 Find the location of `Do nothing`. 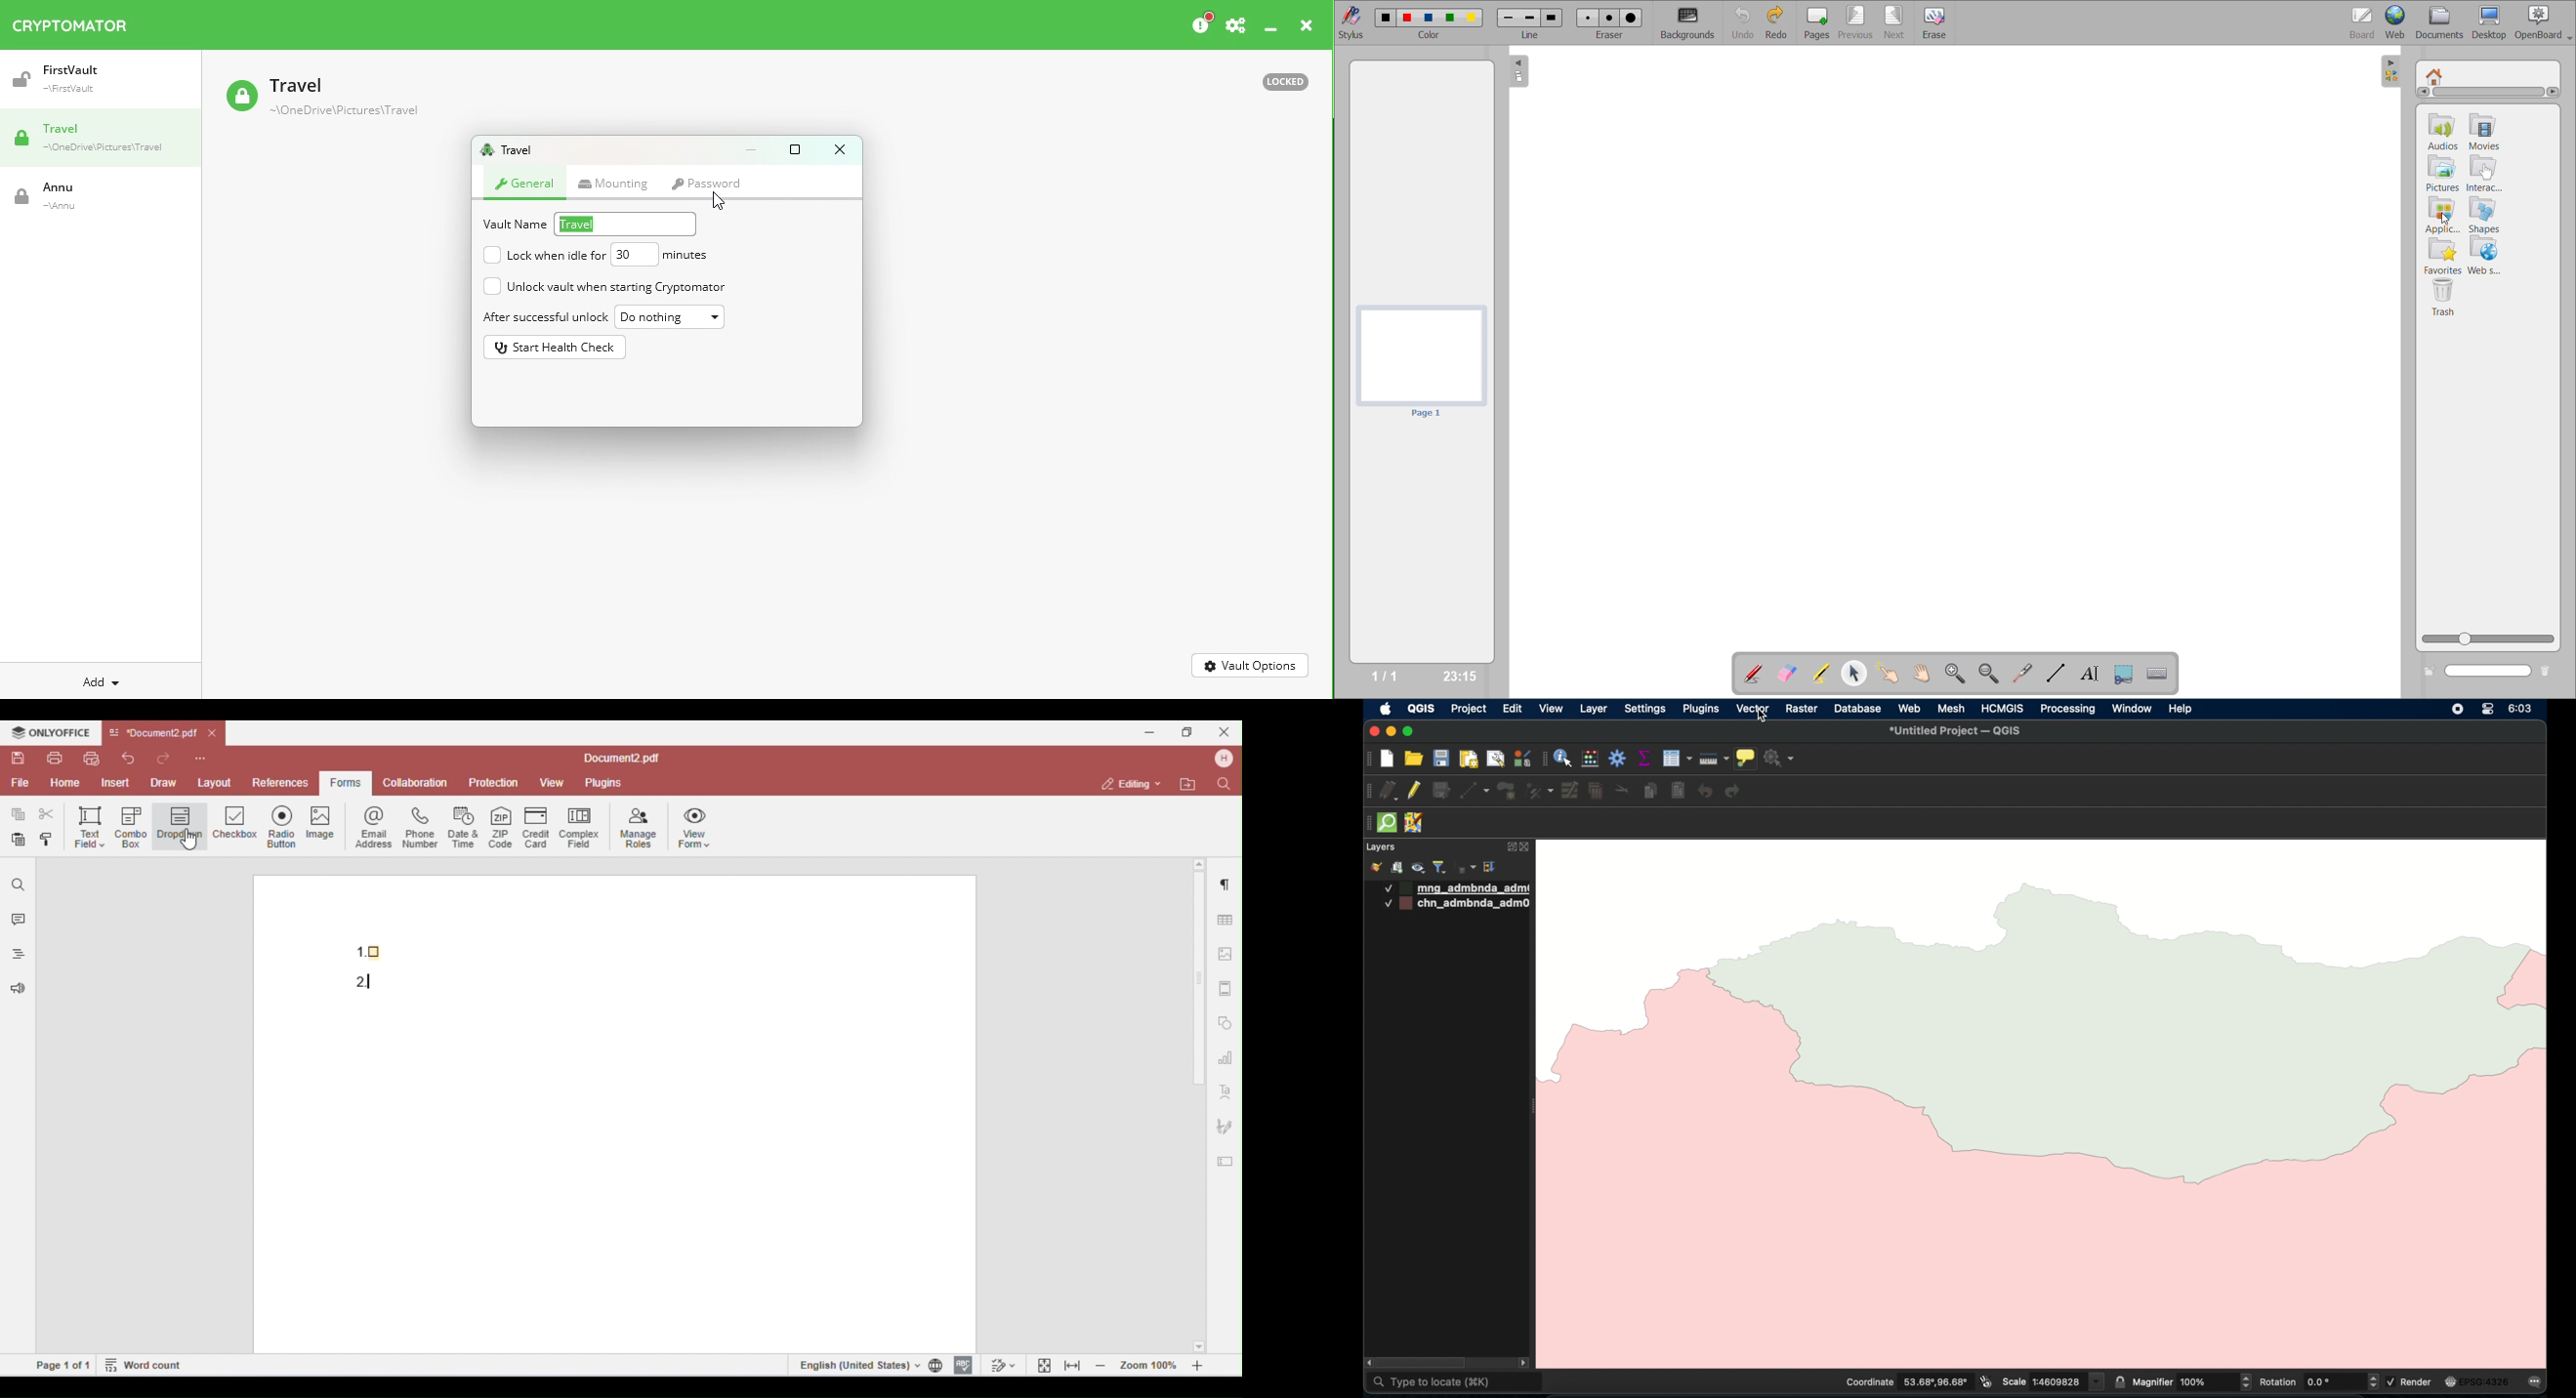

Do nothing is located at coordinates (677, 317).